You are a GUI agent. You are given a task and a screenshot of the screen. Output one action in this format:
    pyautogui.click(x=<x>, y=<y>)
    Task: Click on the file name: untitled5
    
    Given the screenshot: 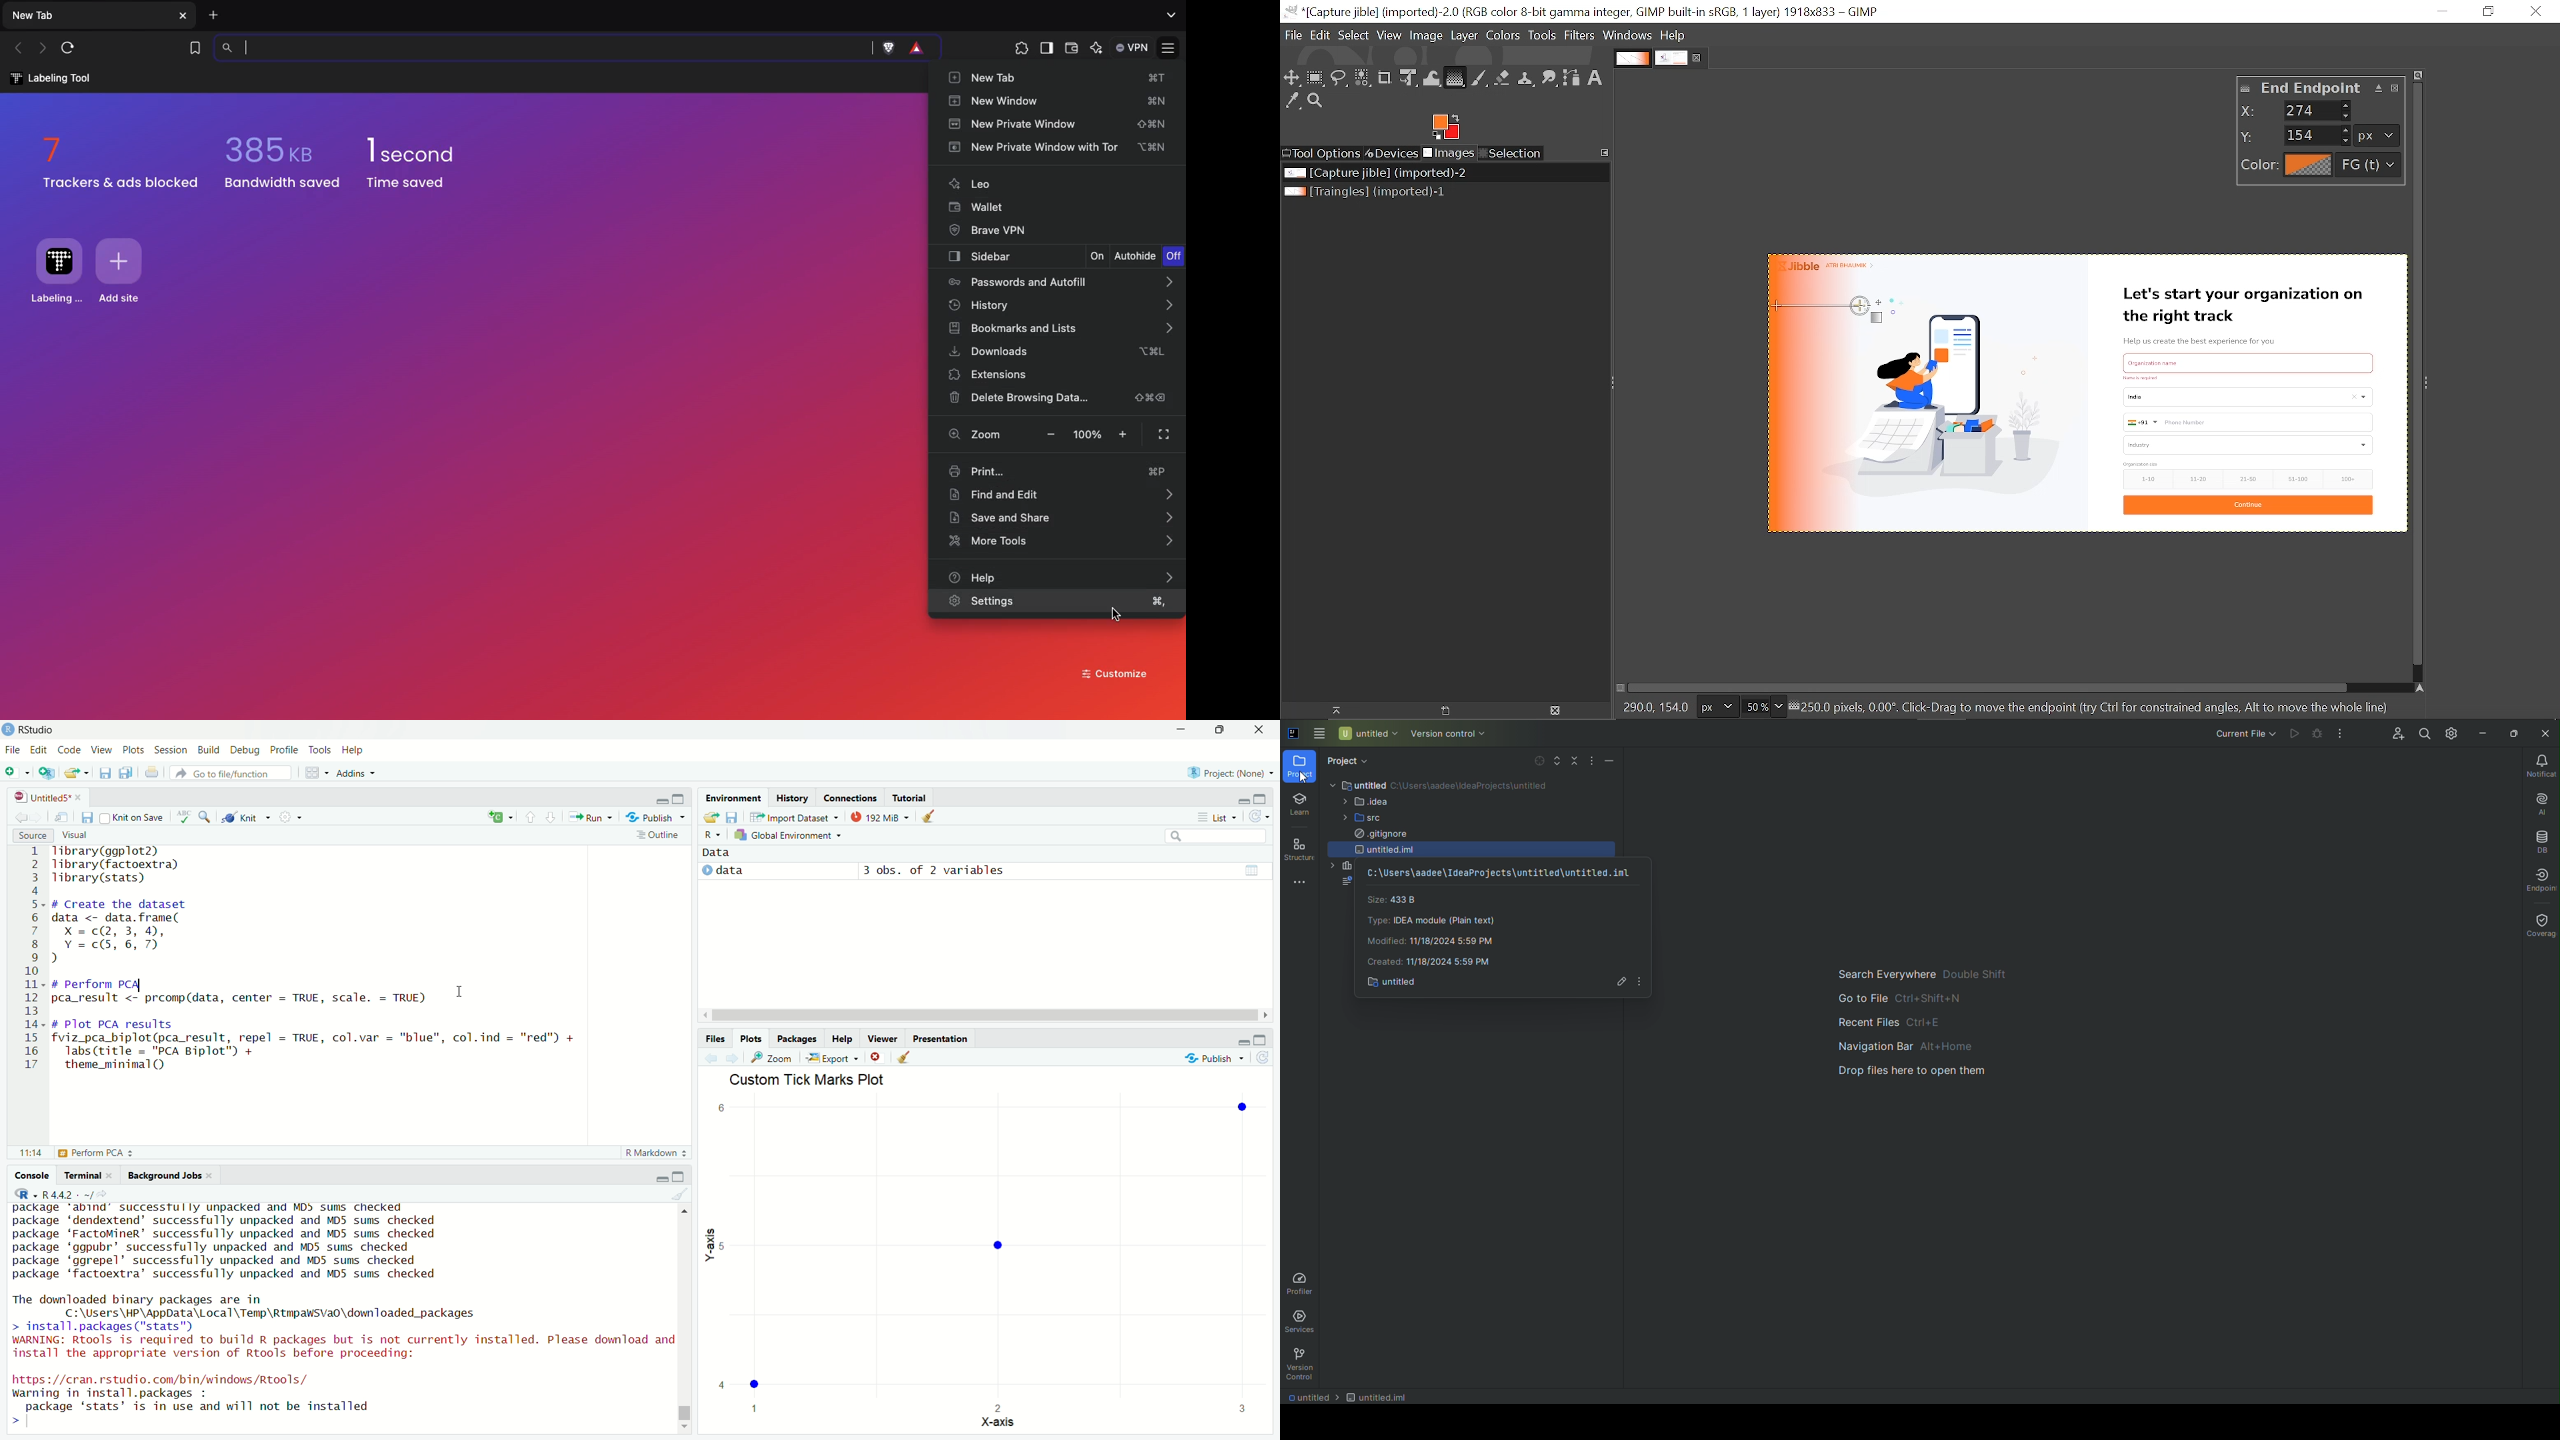 What is the action you would take?
    pyautogui.click(x=48, y=797)
    